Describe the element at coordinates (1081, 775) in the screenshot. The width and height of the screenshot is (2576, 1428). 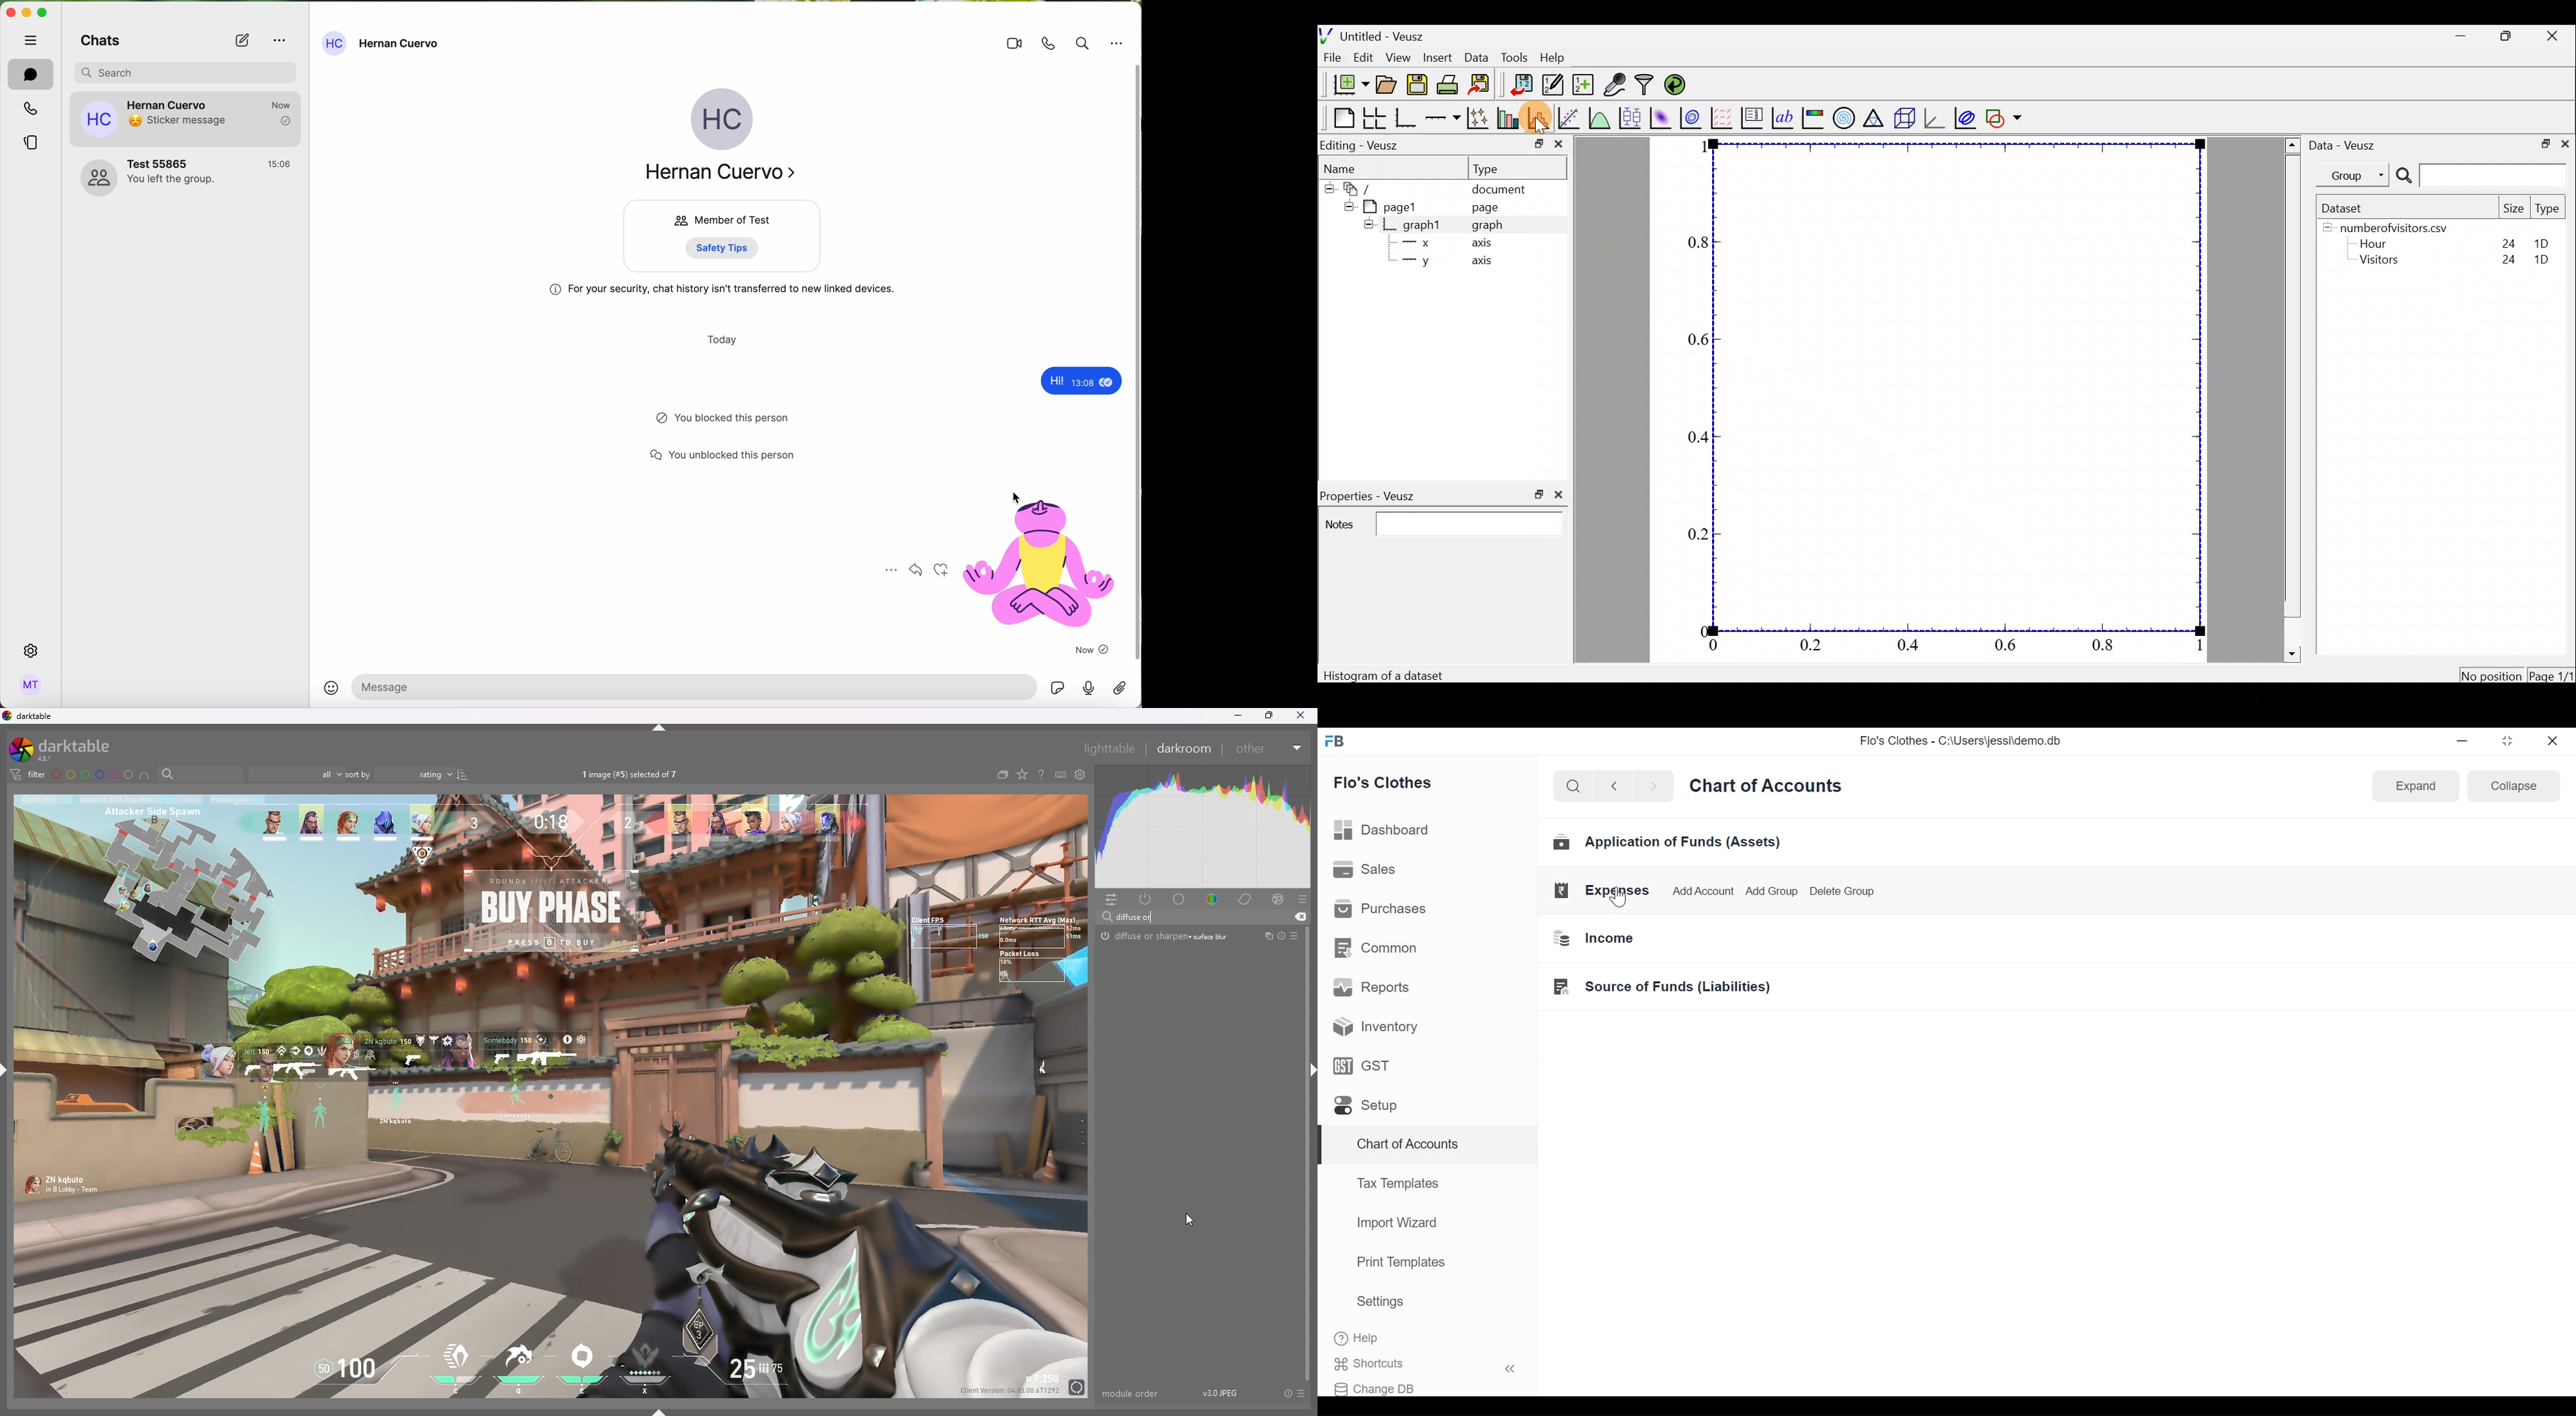
I see `show global preferences` at that location.